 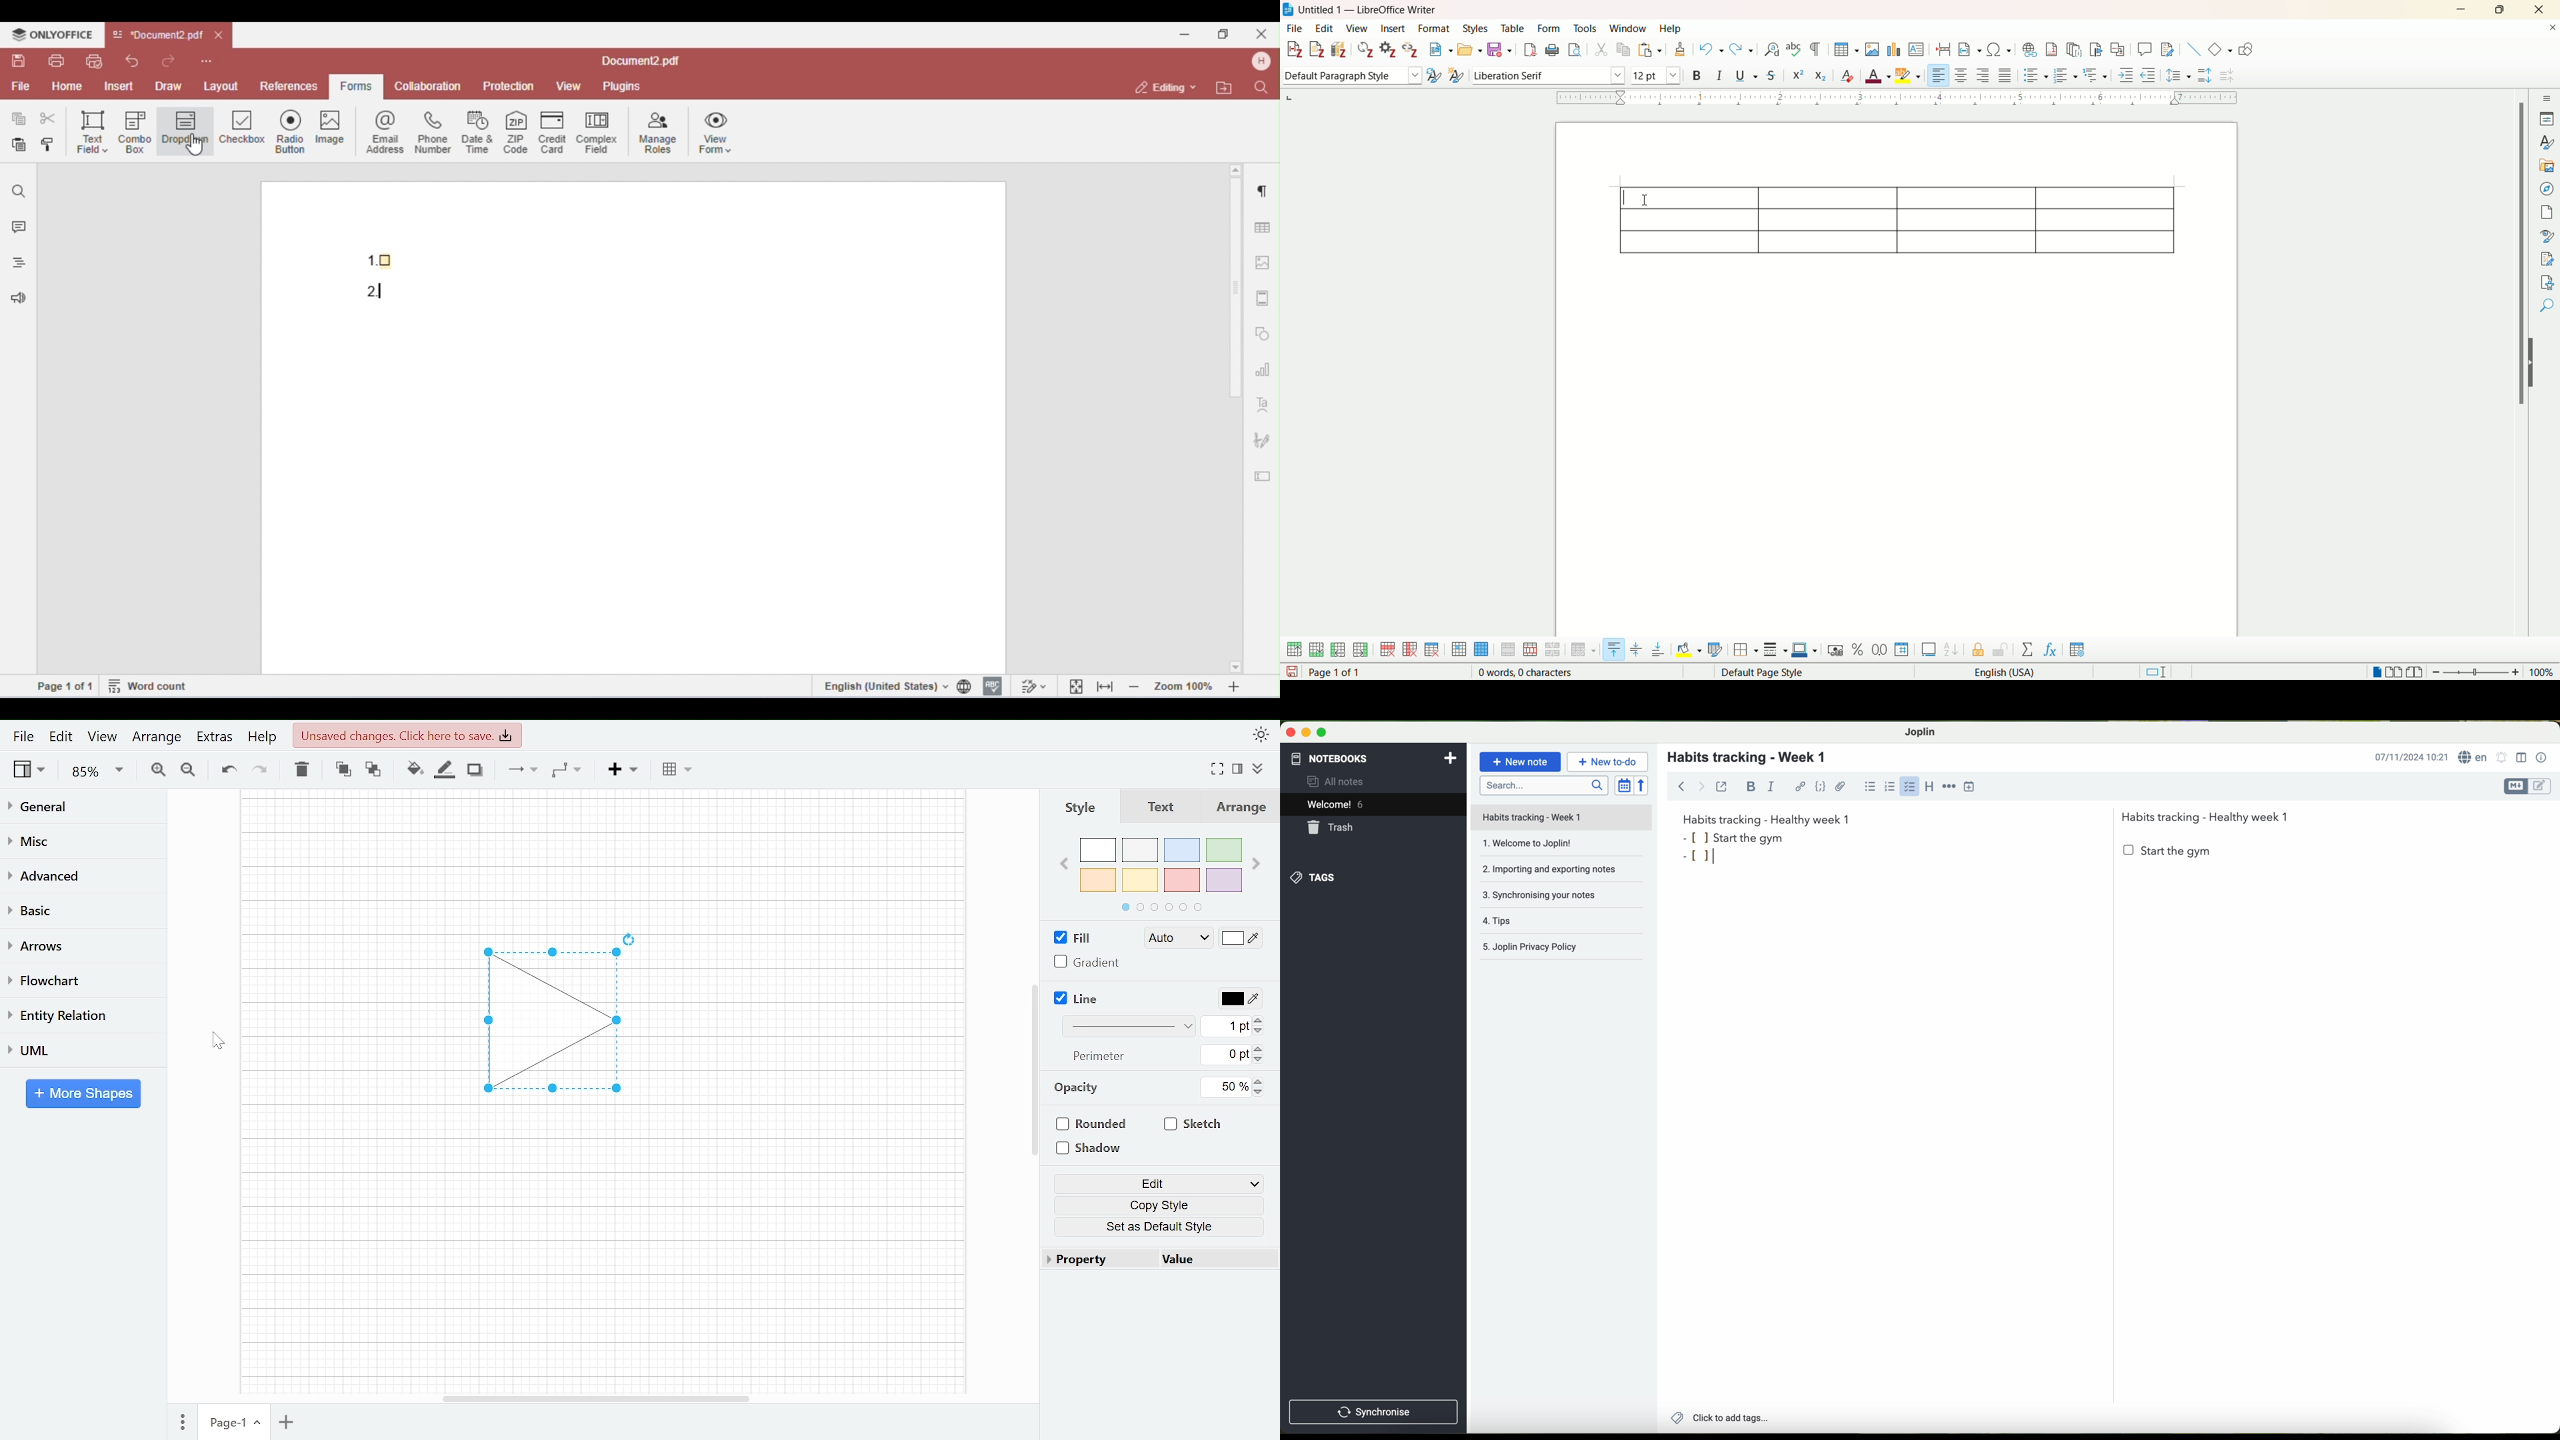 I want to click on sort, so click(x=1953, y=649).